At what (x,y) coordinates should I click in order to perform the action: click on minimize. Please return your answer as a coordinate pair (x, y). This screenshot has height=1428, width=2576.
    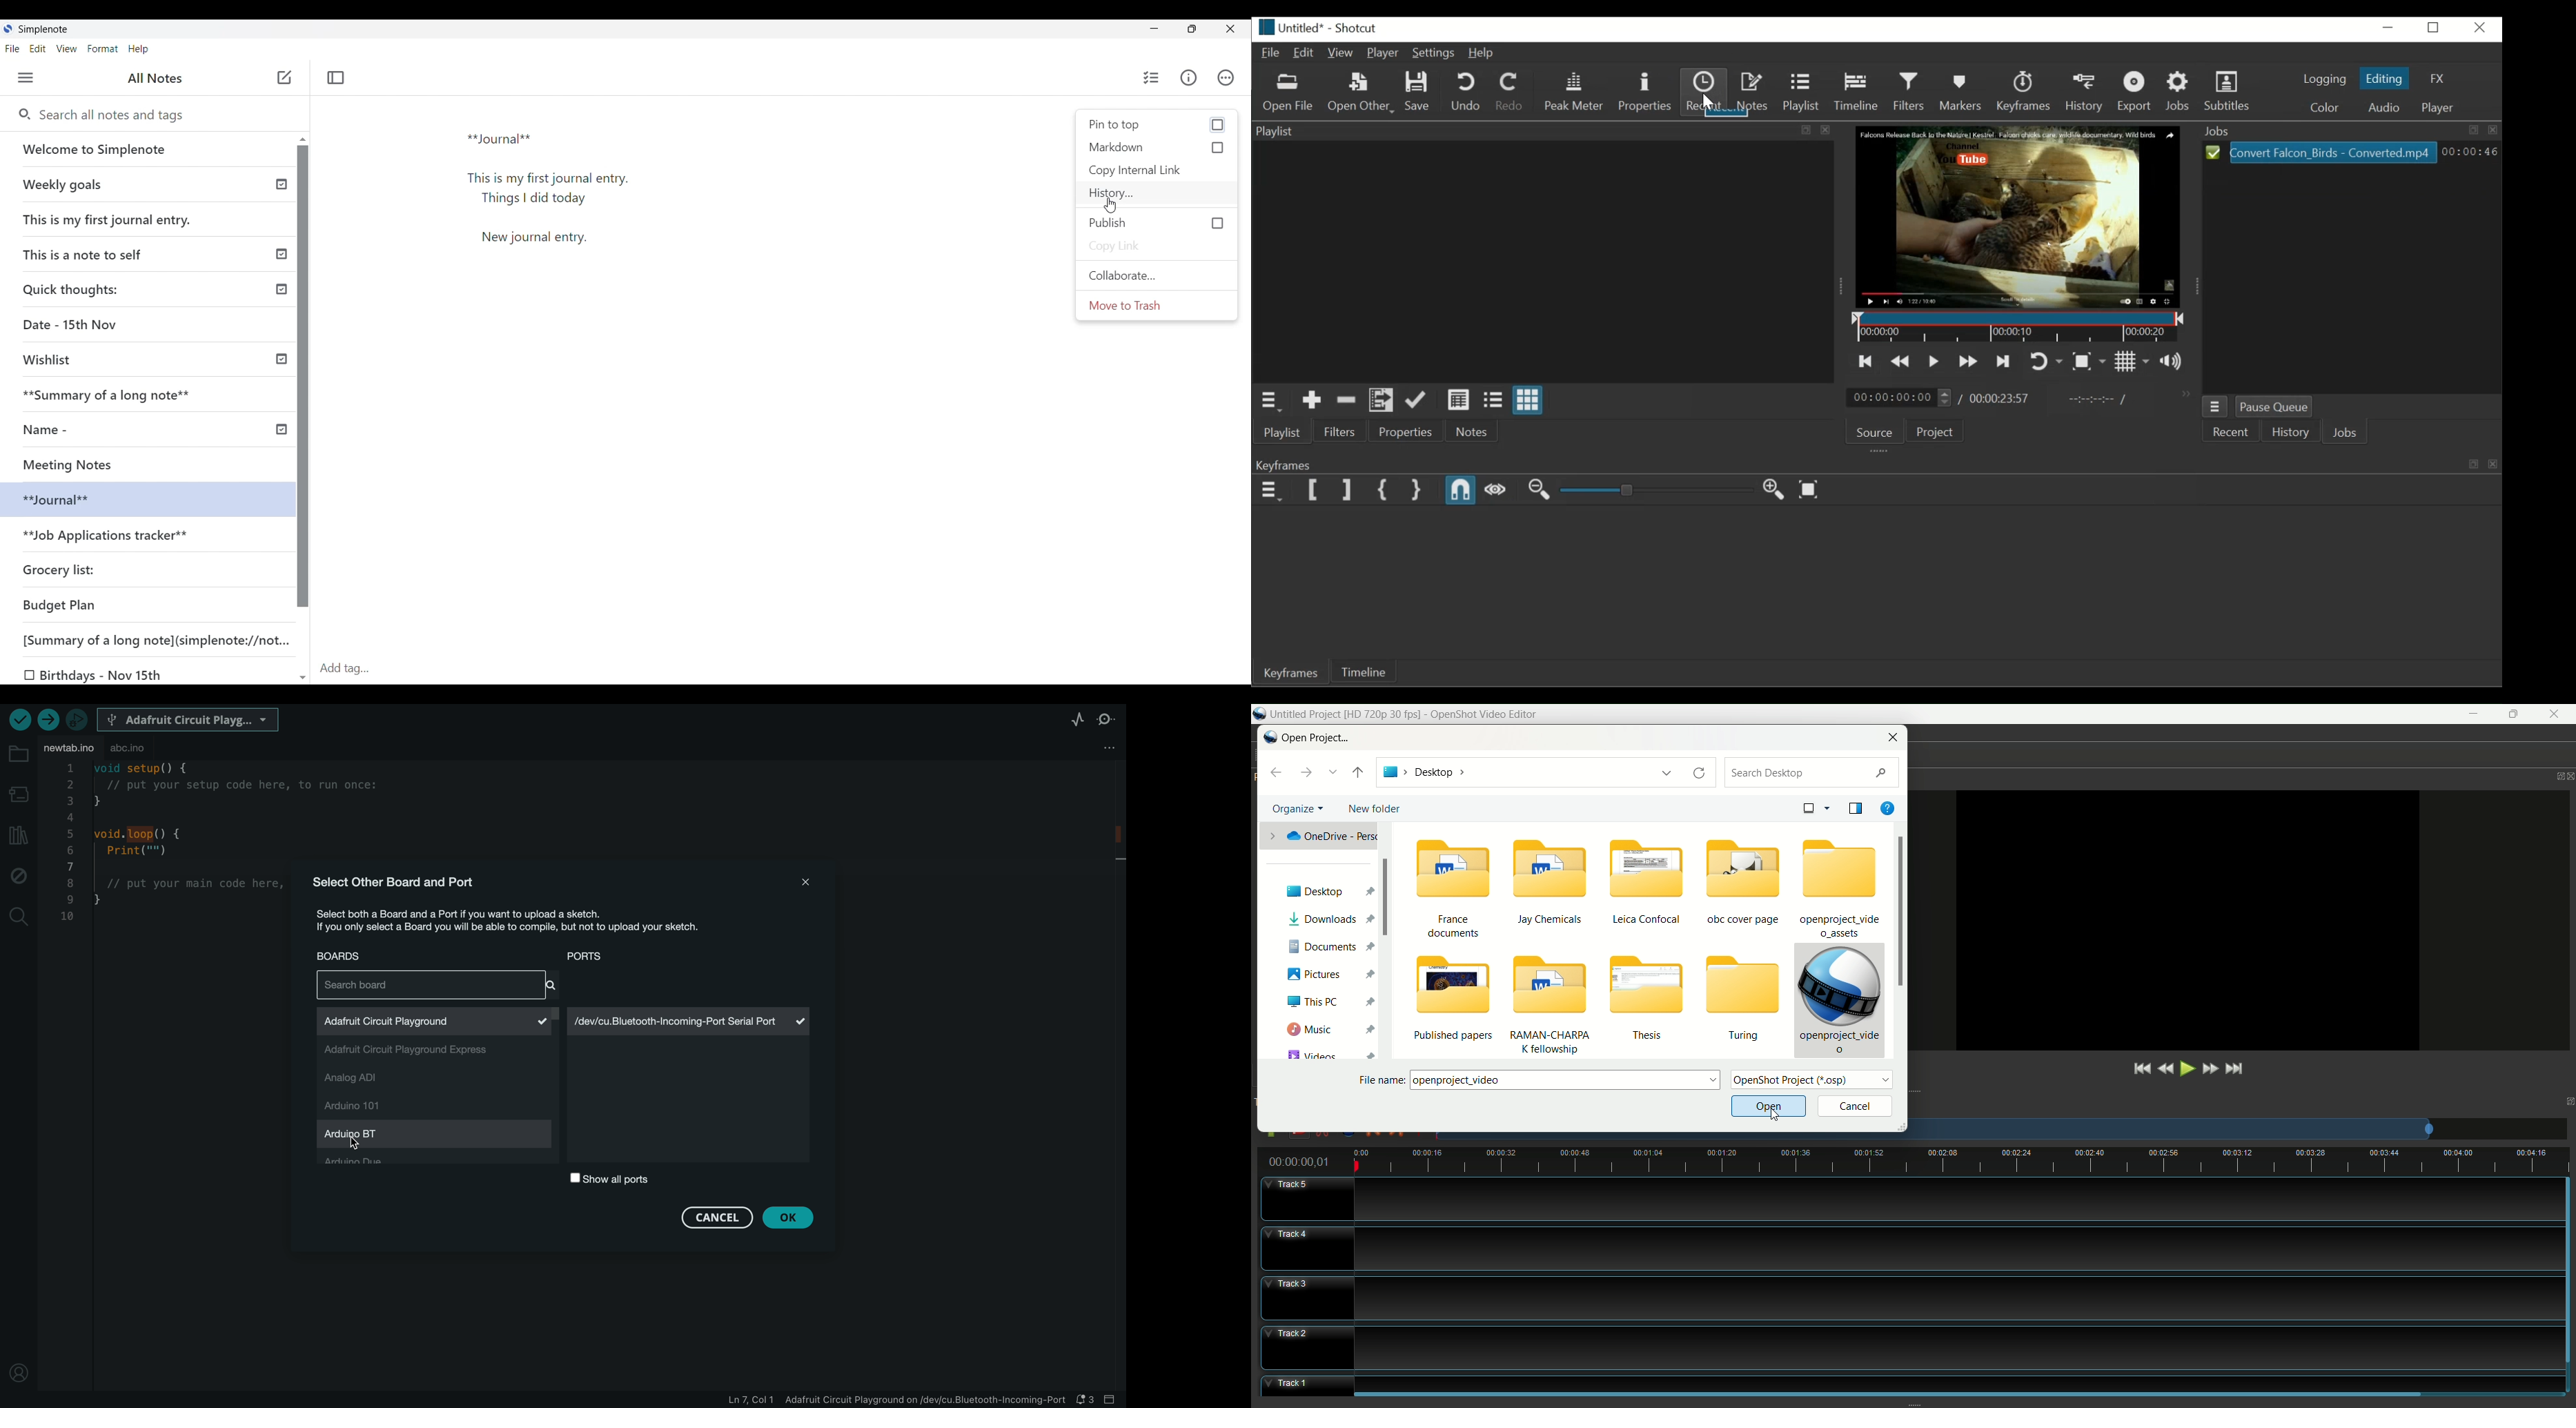
    Looking at the image, I should click on (2388, 27).